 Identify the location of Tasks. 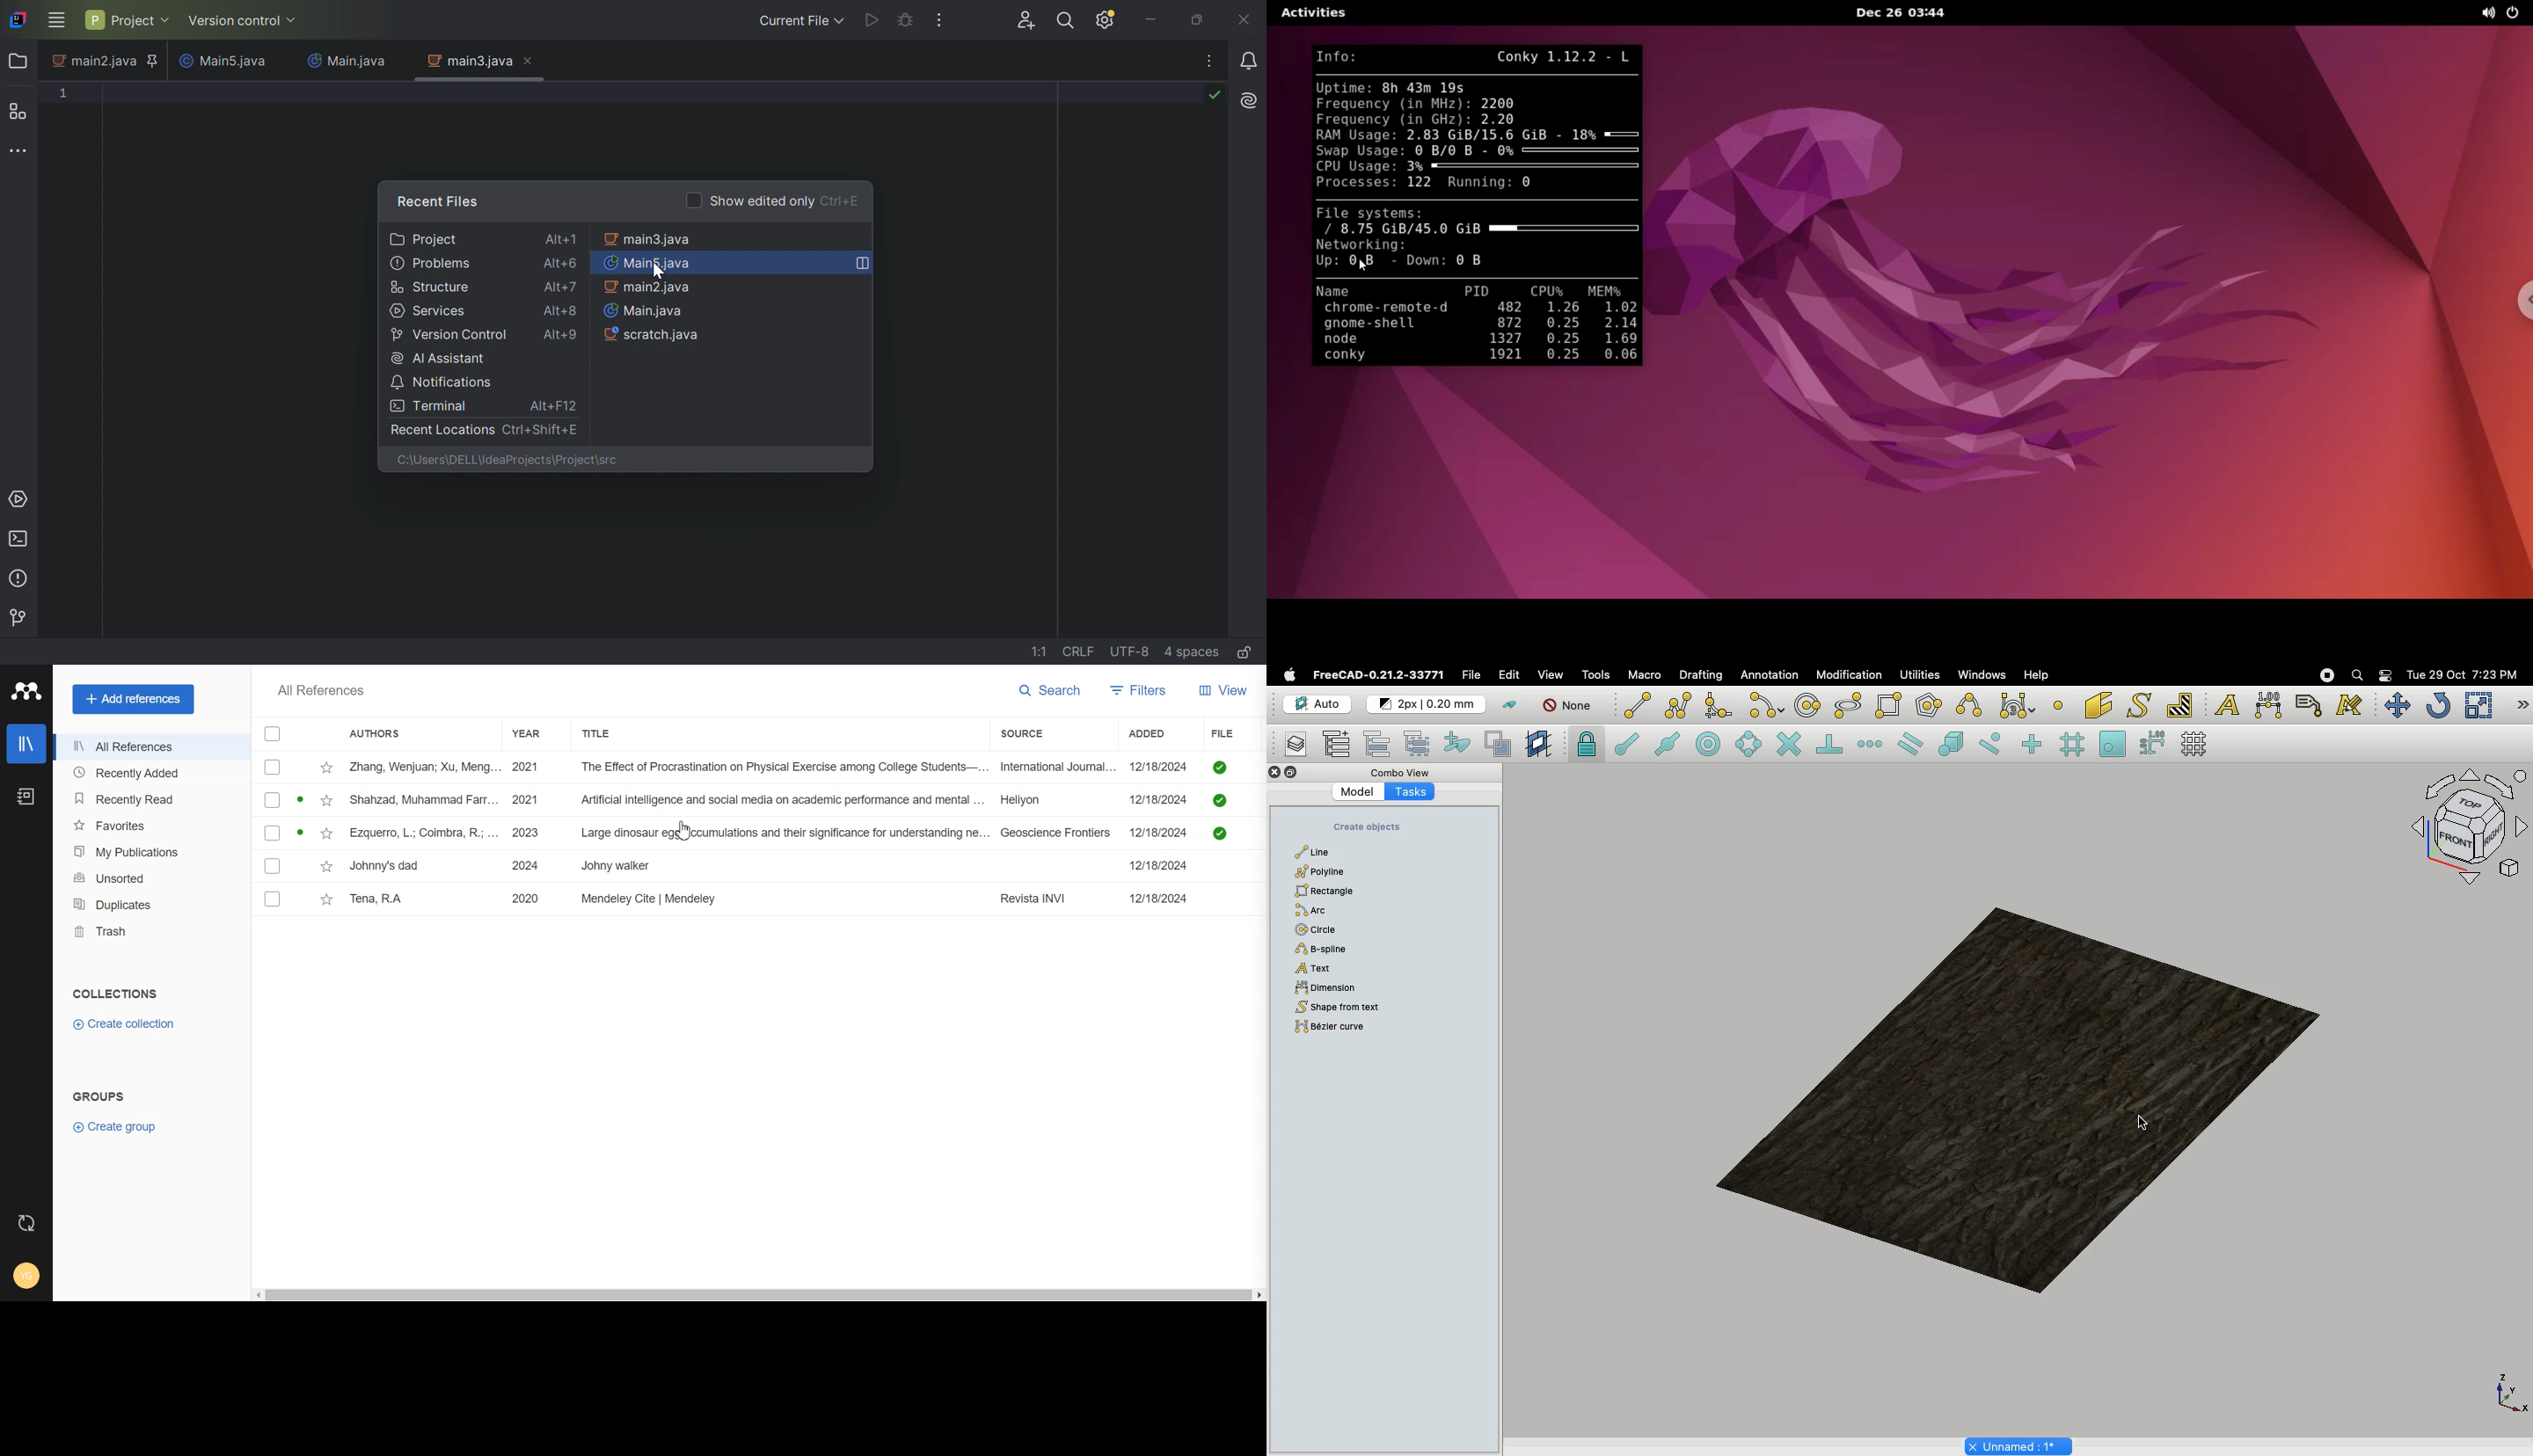
(1409, 790).